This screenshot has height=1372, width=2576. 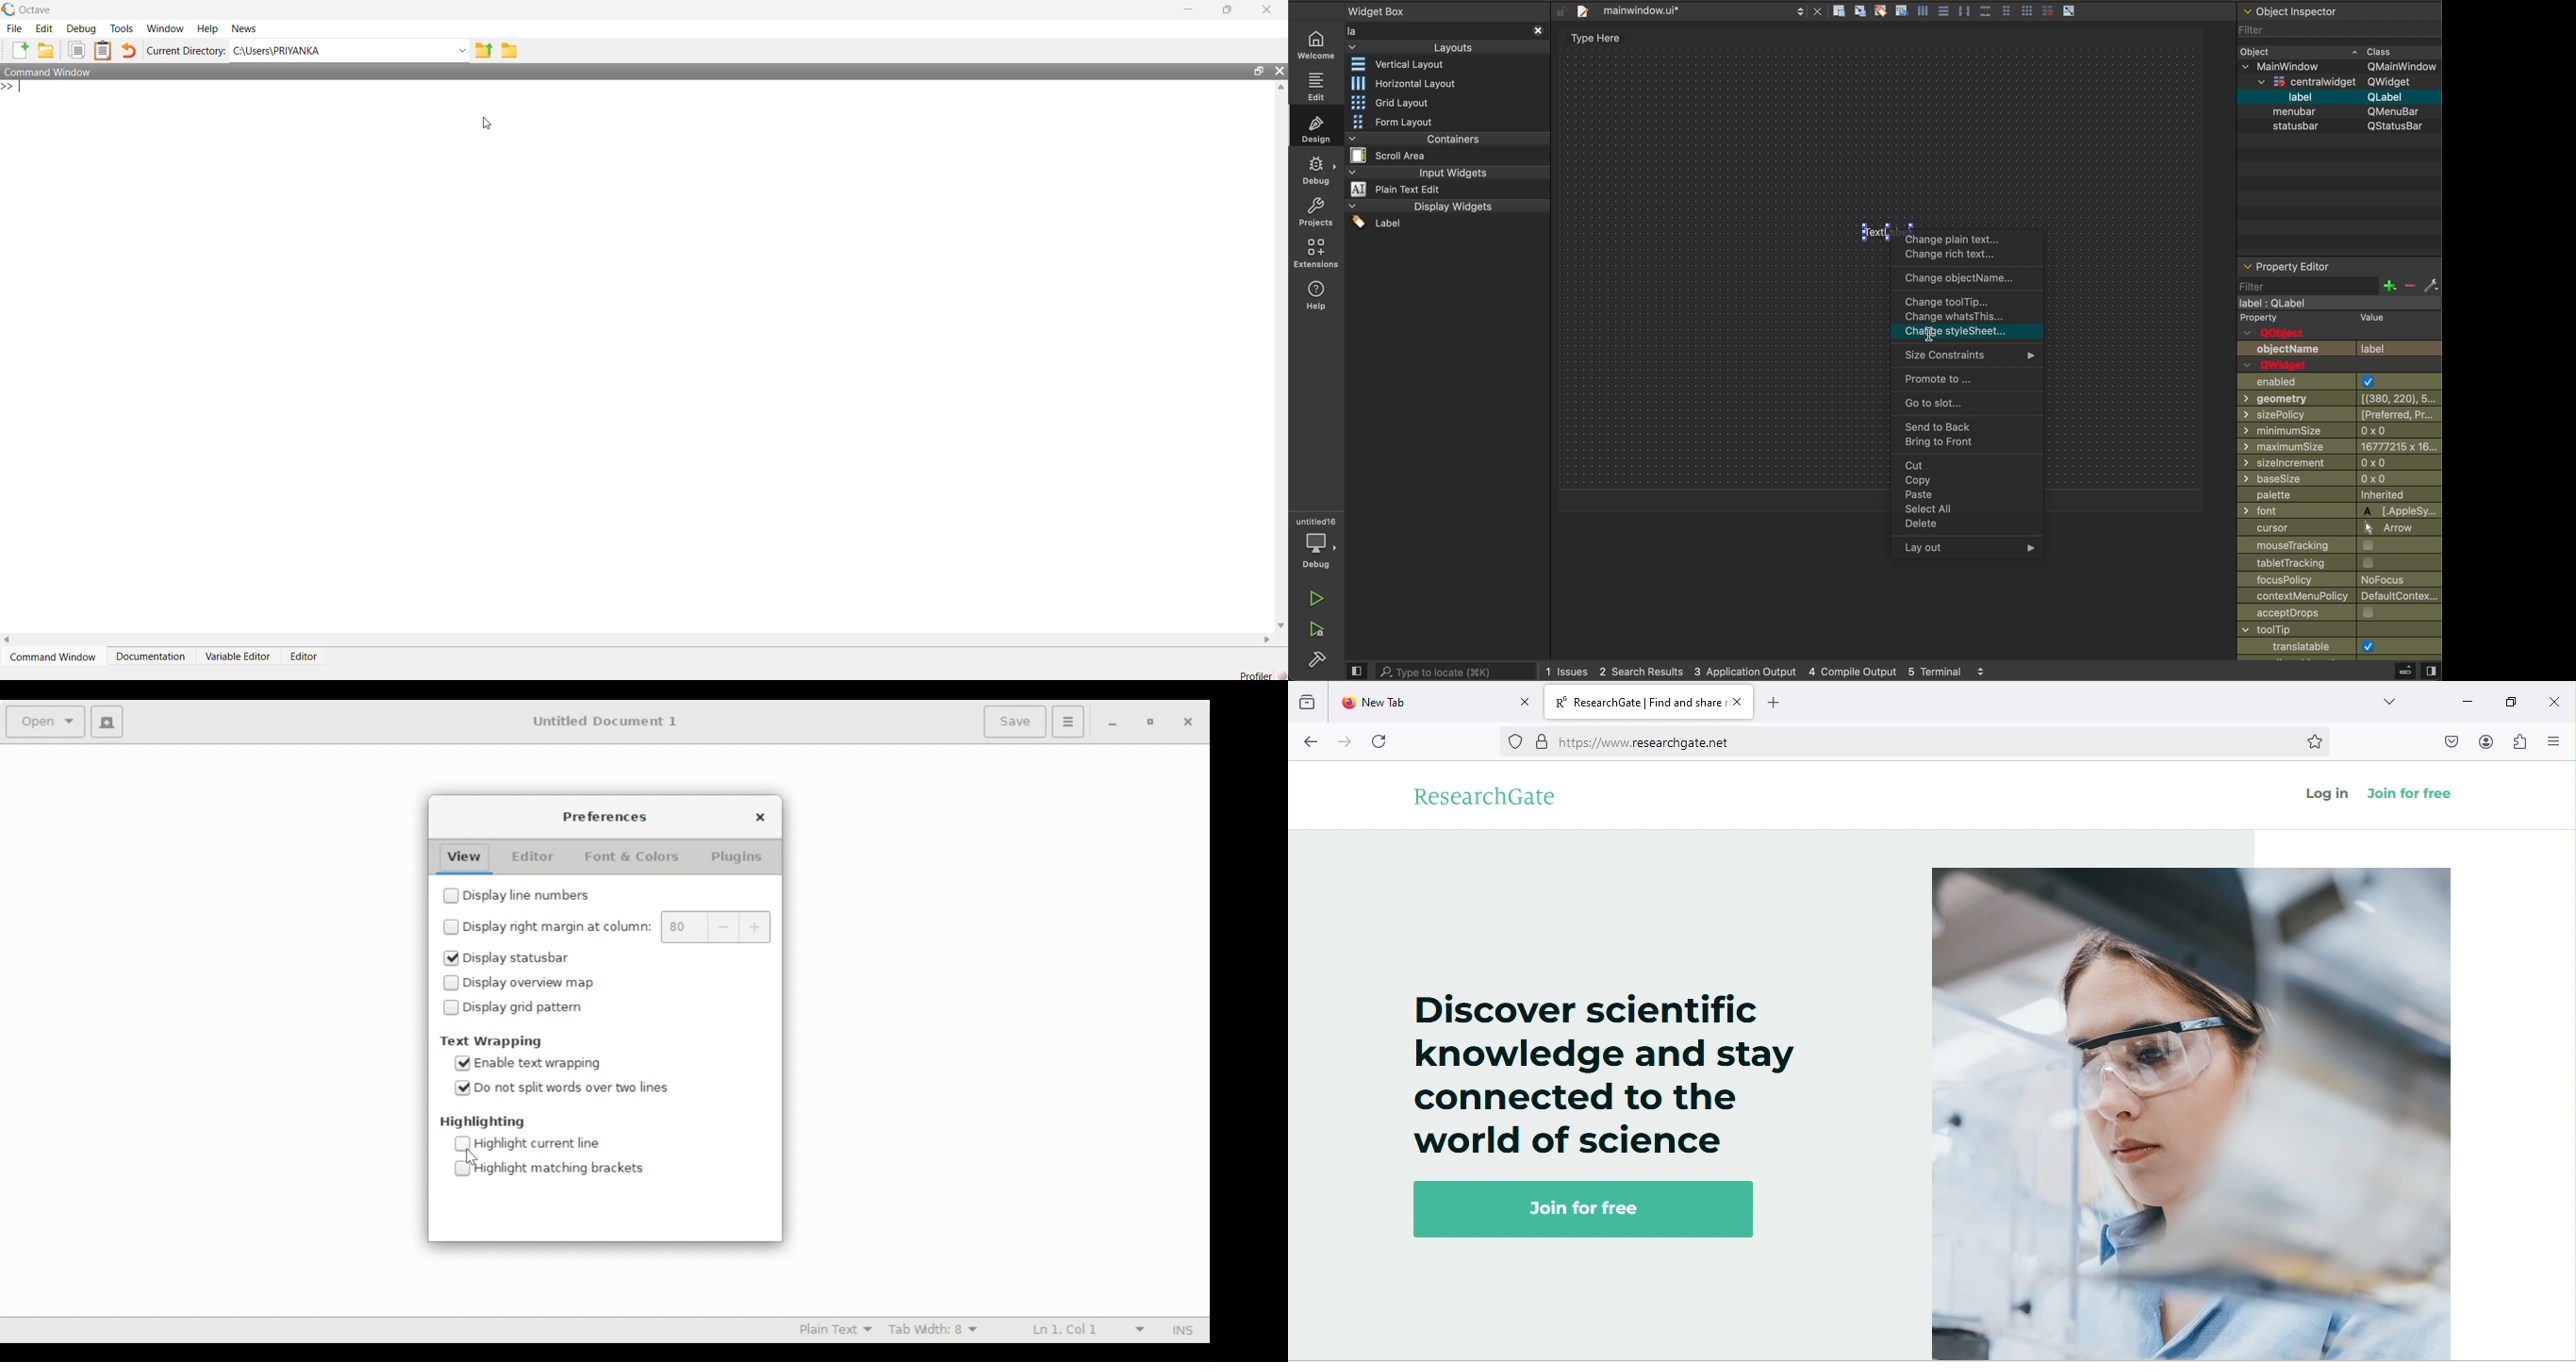 What do you see at coordinates (2319, 741) in the screenshot?
I see `bookmark` at bounding box center [2319, 741].